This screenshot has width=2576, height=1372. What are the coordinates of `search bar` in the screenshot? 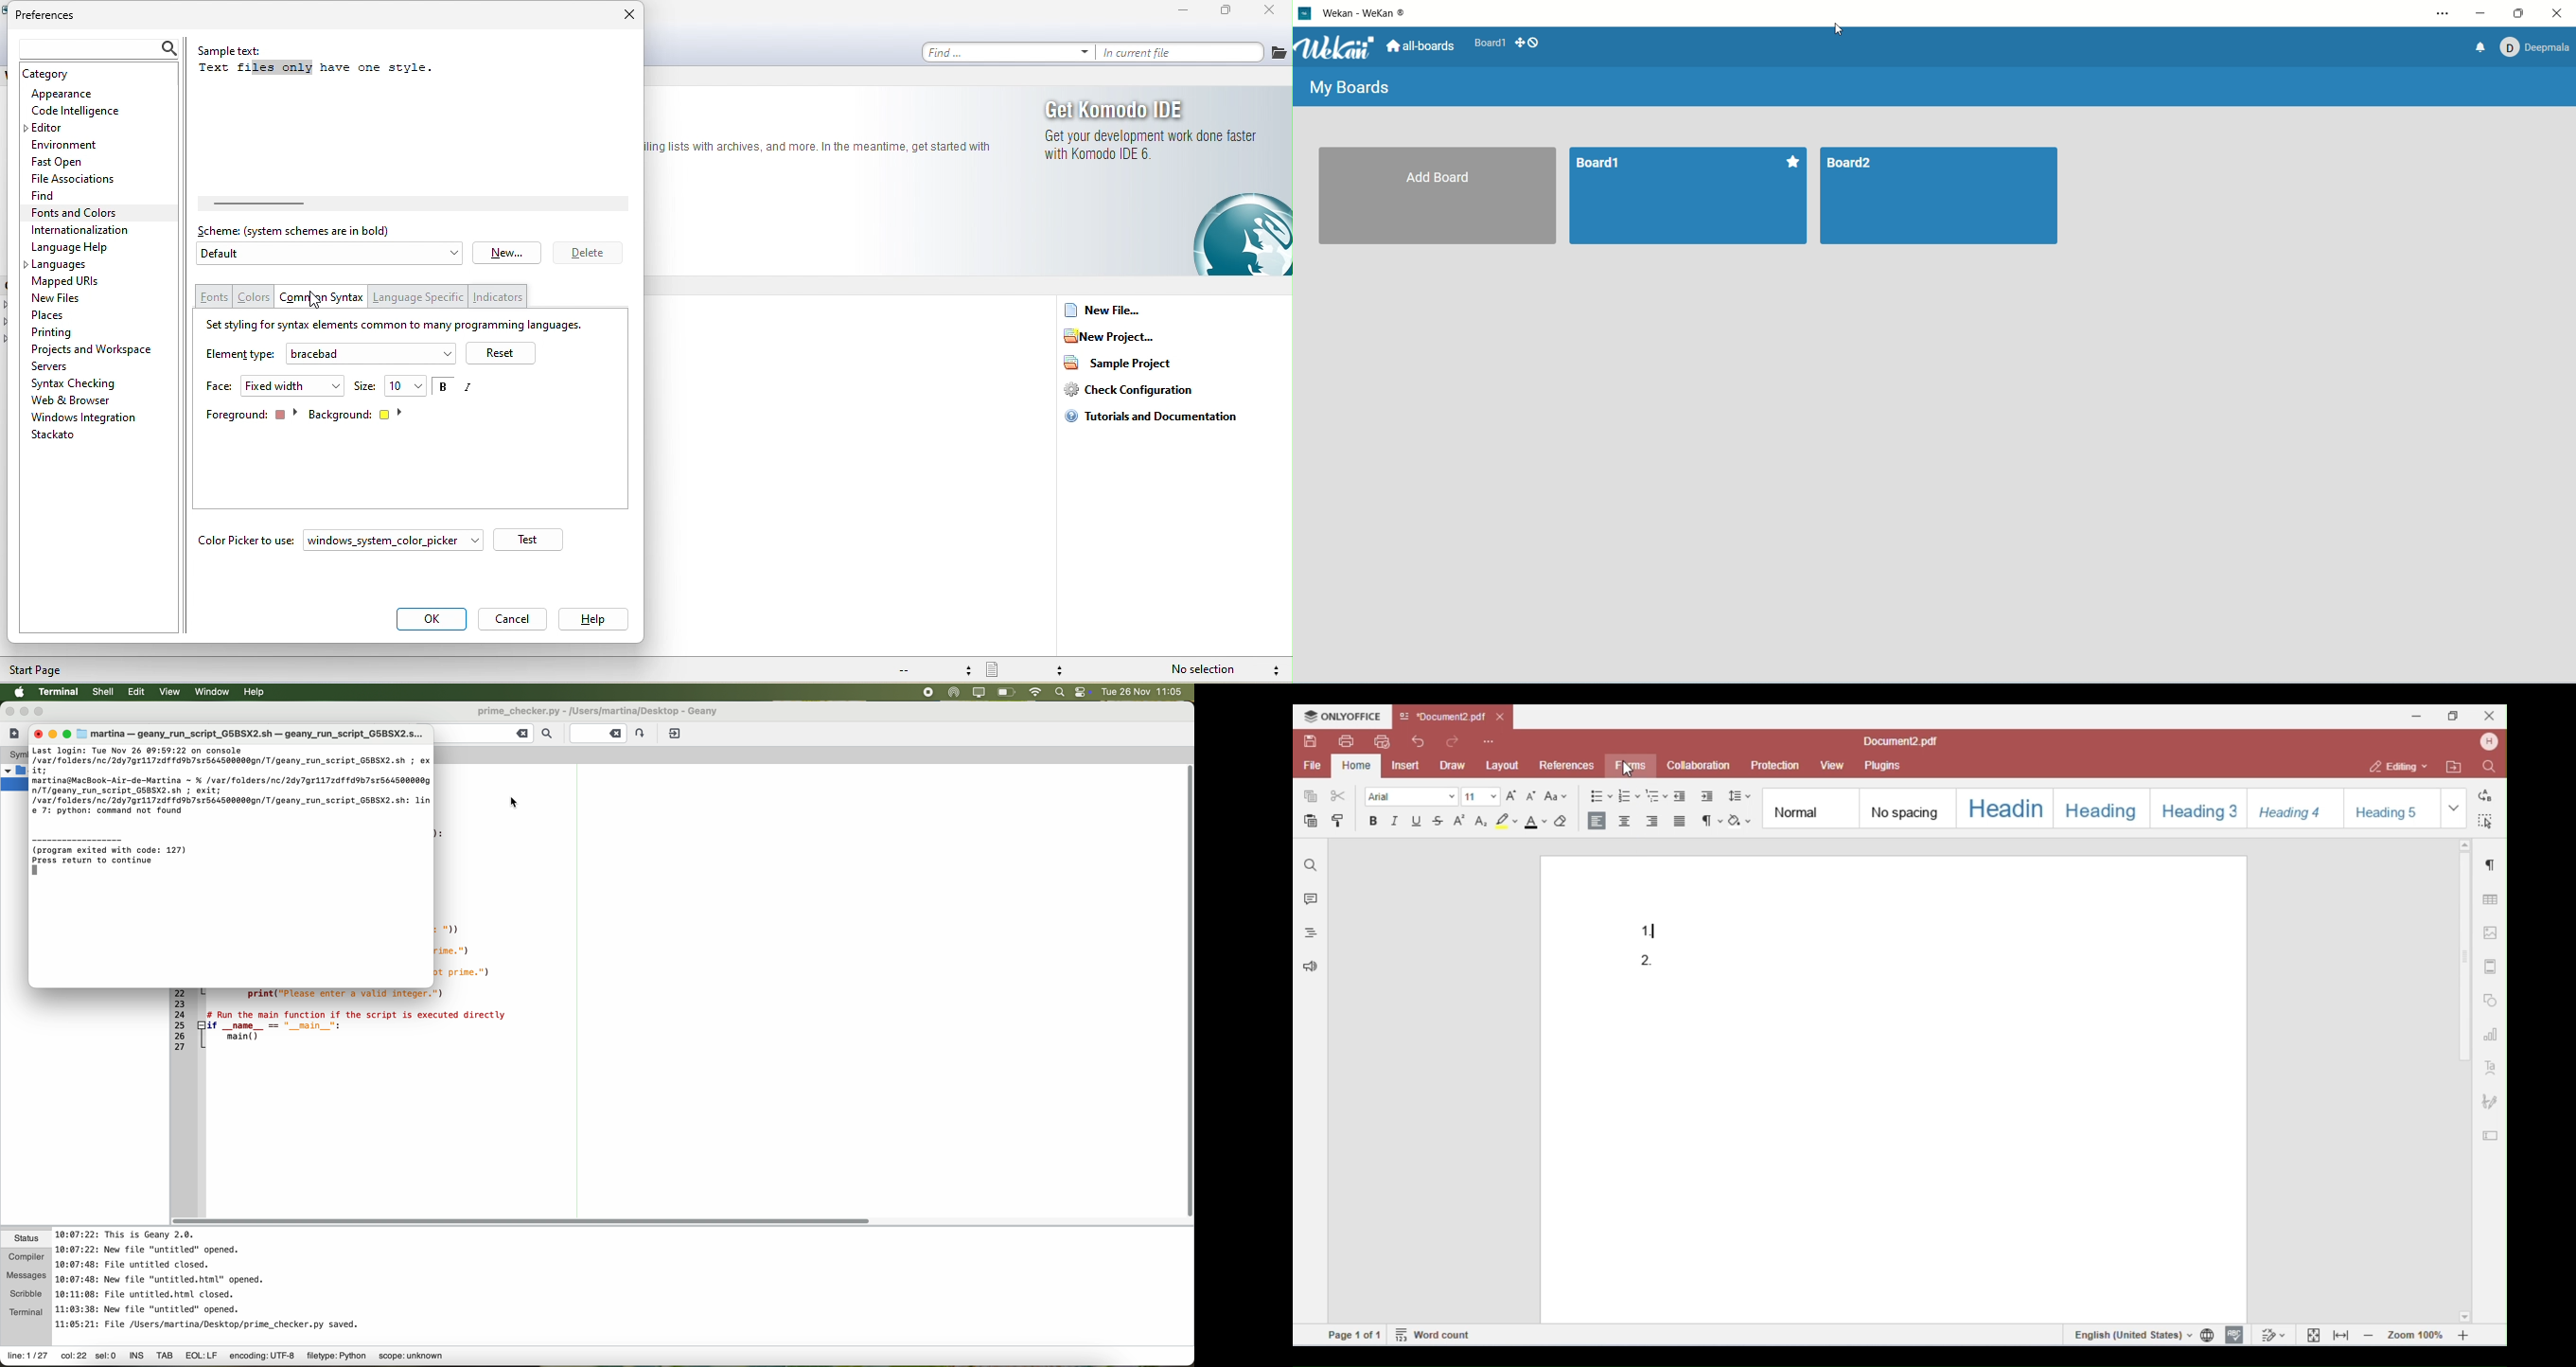 It's located at (100, 48).